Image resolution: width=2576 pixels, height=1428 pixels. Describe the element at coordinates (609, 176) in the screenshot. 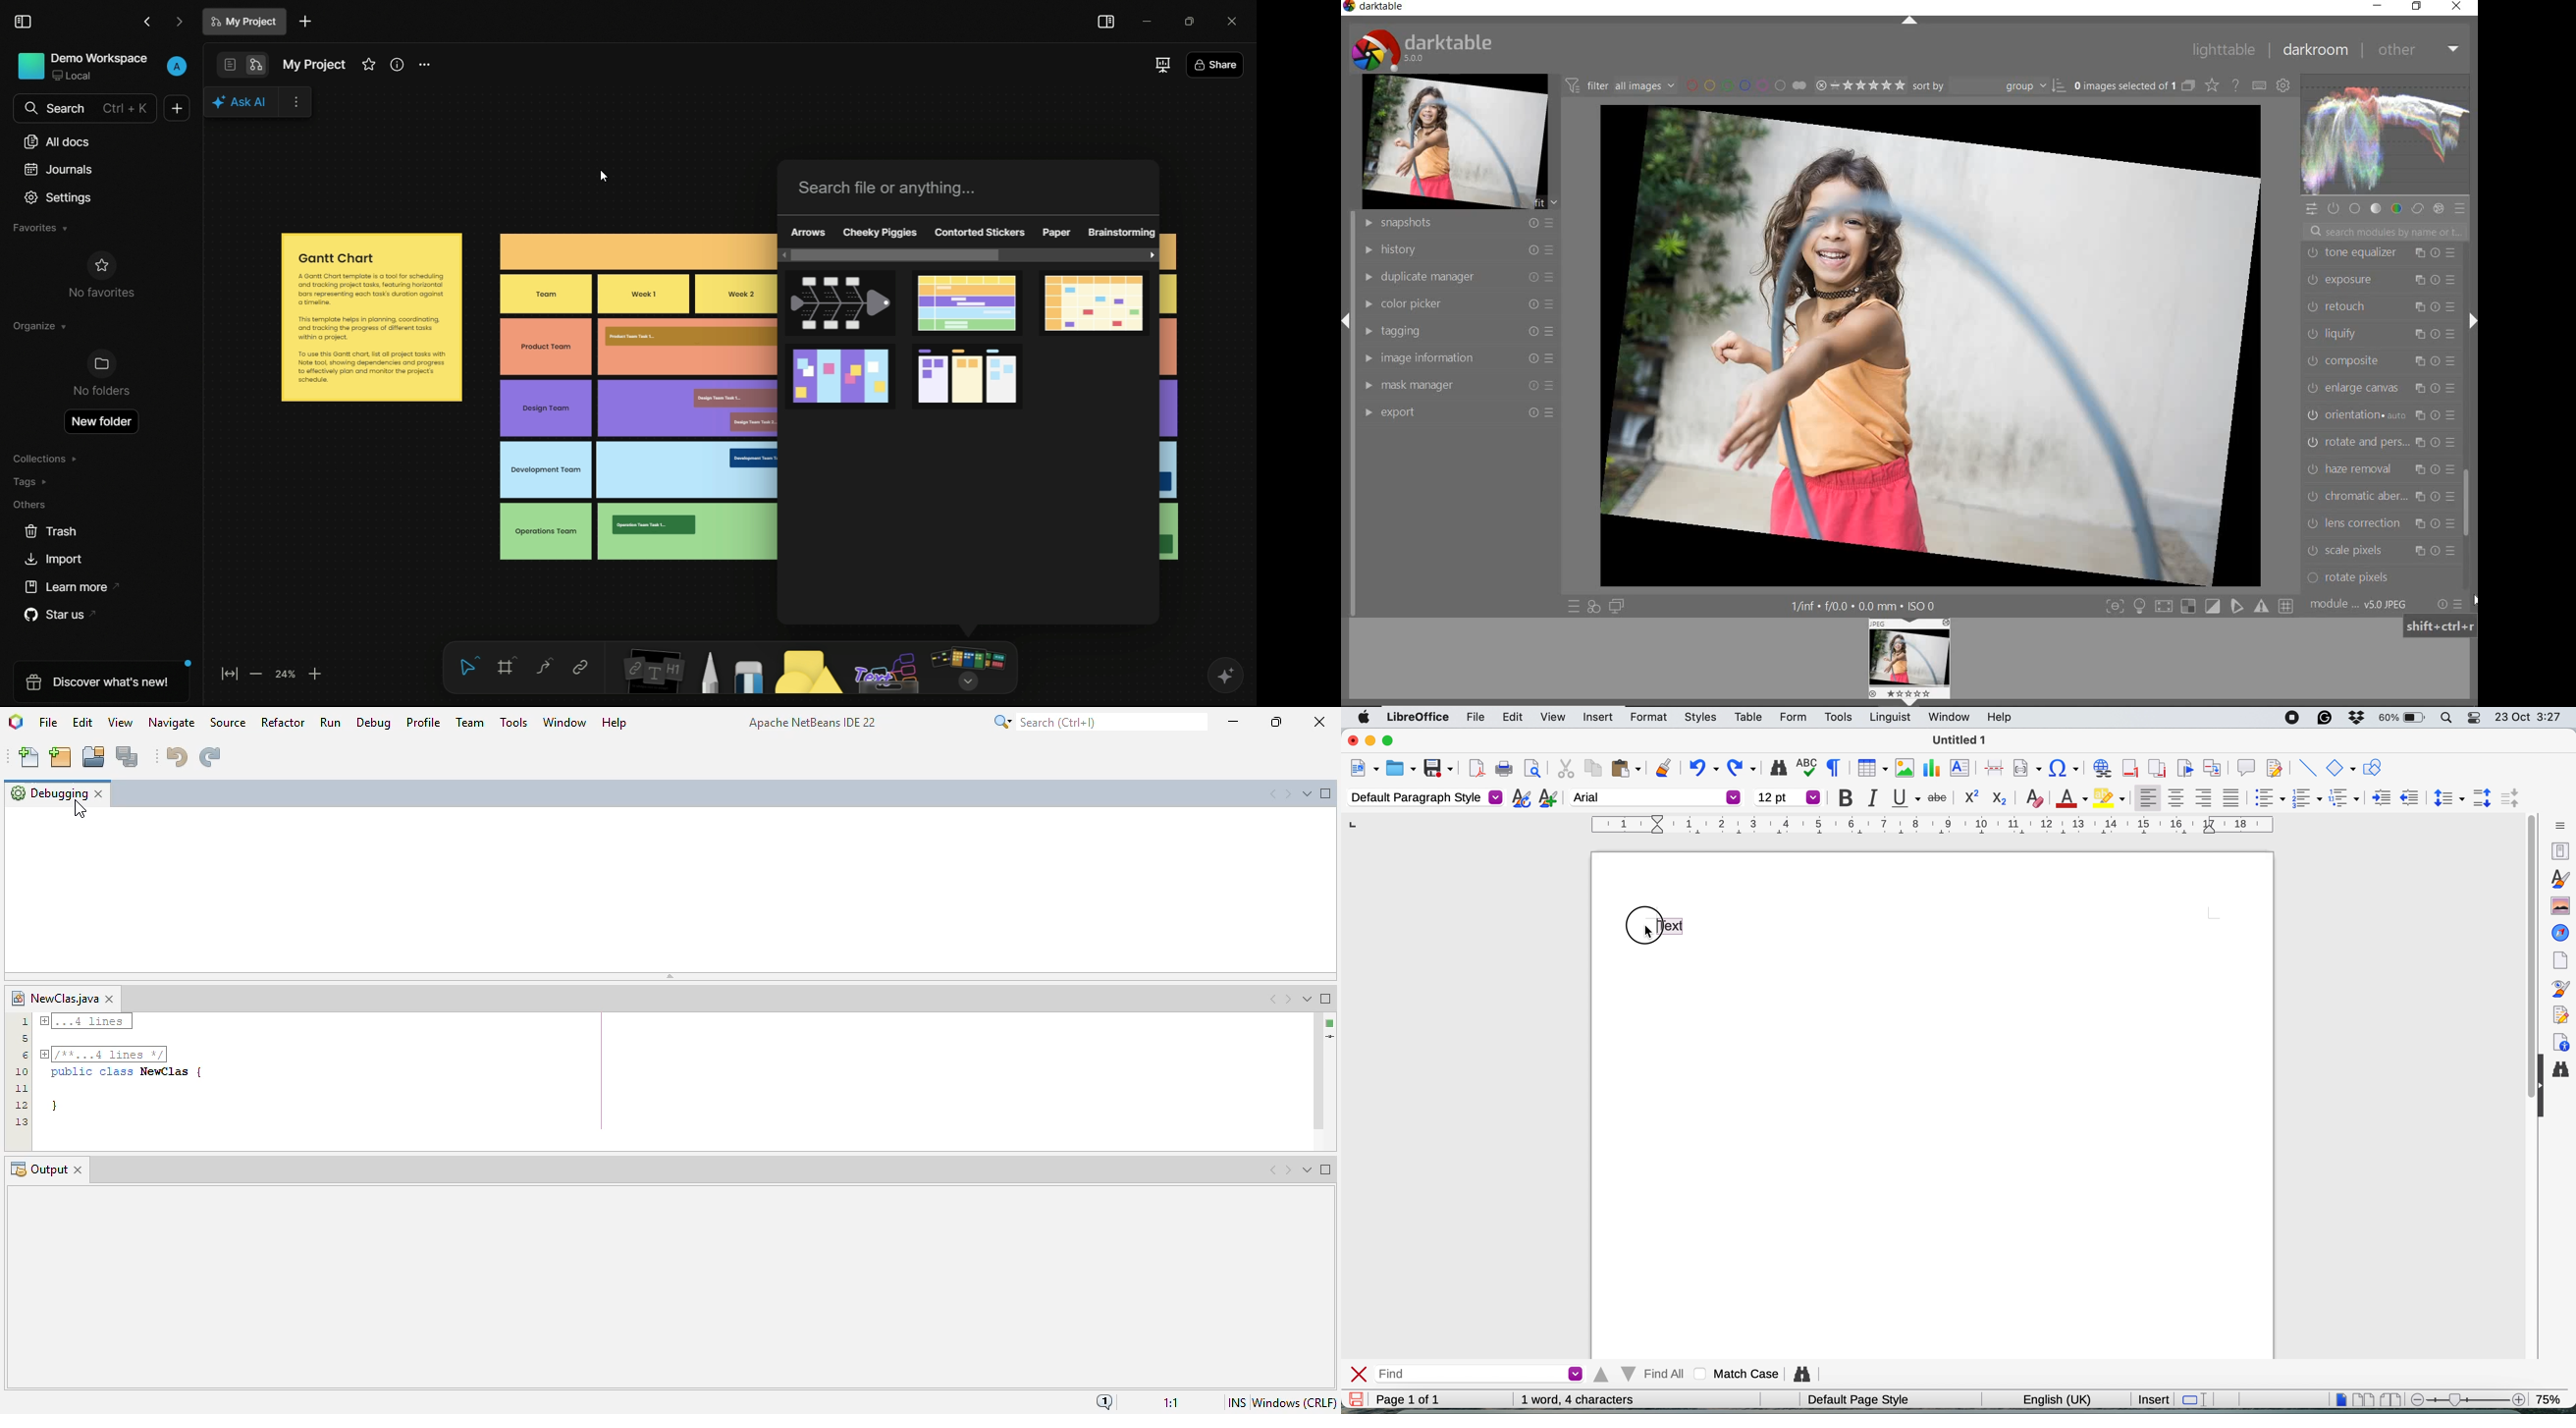

I see `Cursor` at that location.